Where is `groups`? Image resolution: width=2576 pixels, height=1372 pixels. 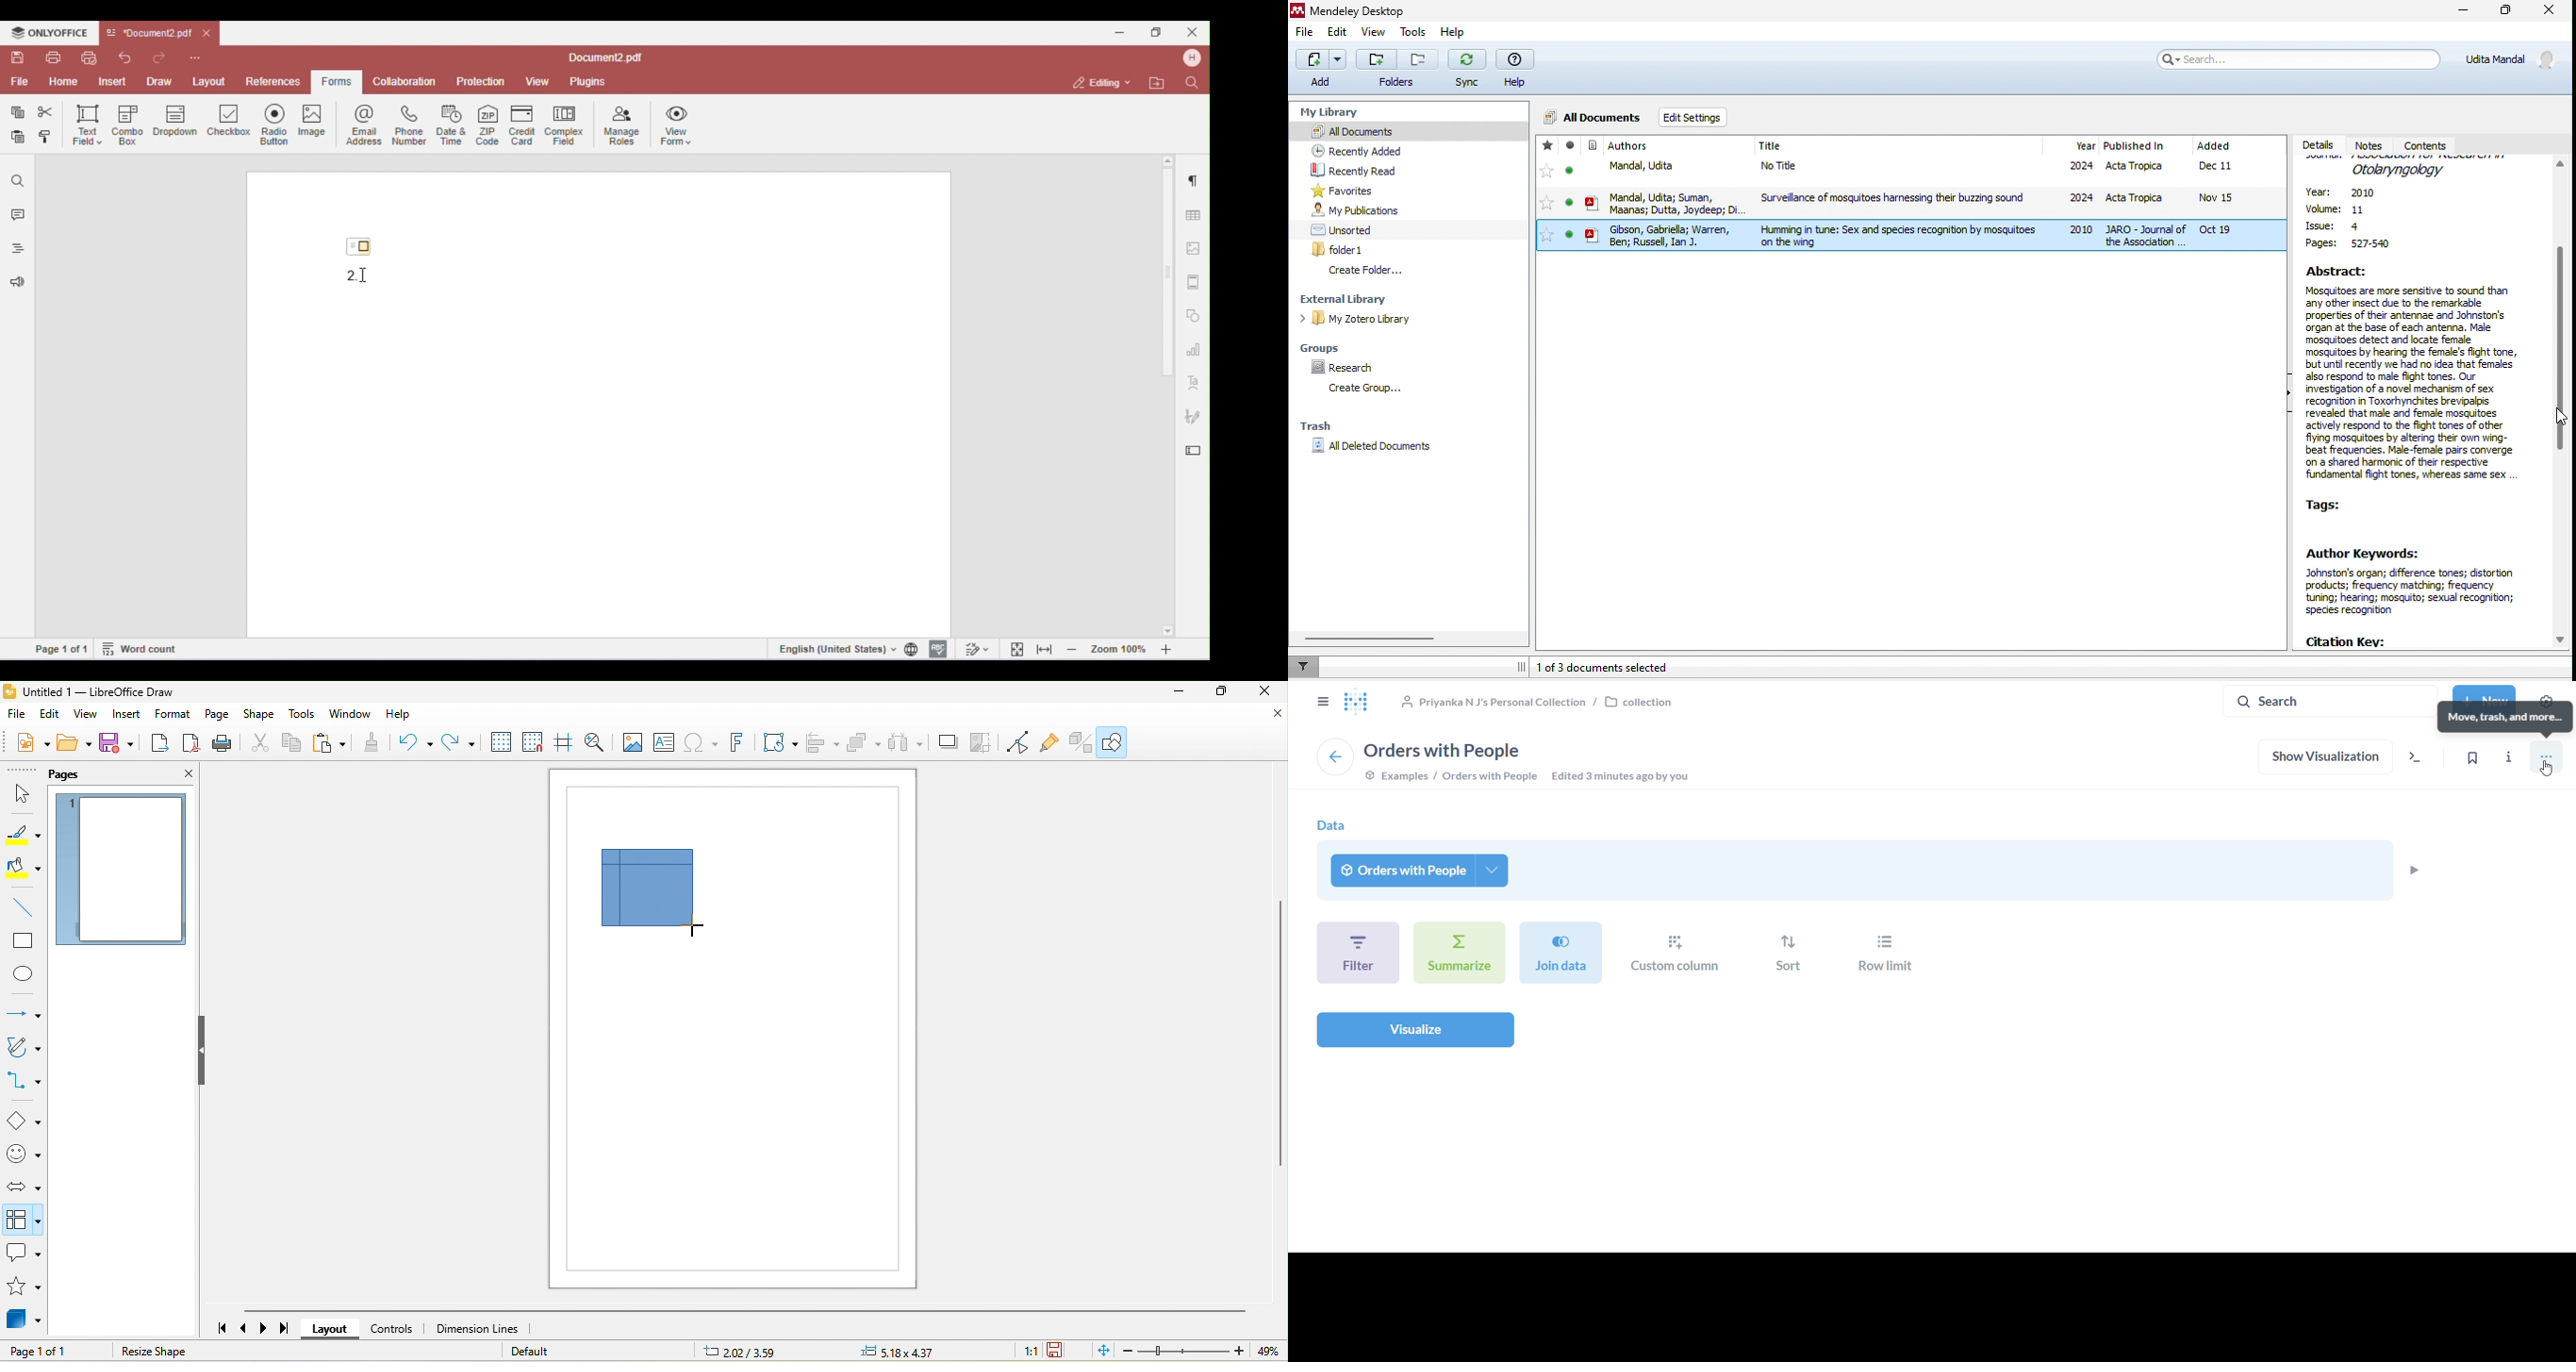 groups is located at coordinates (1327, 346).